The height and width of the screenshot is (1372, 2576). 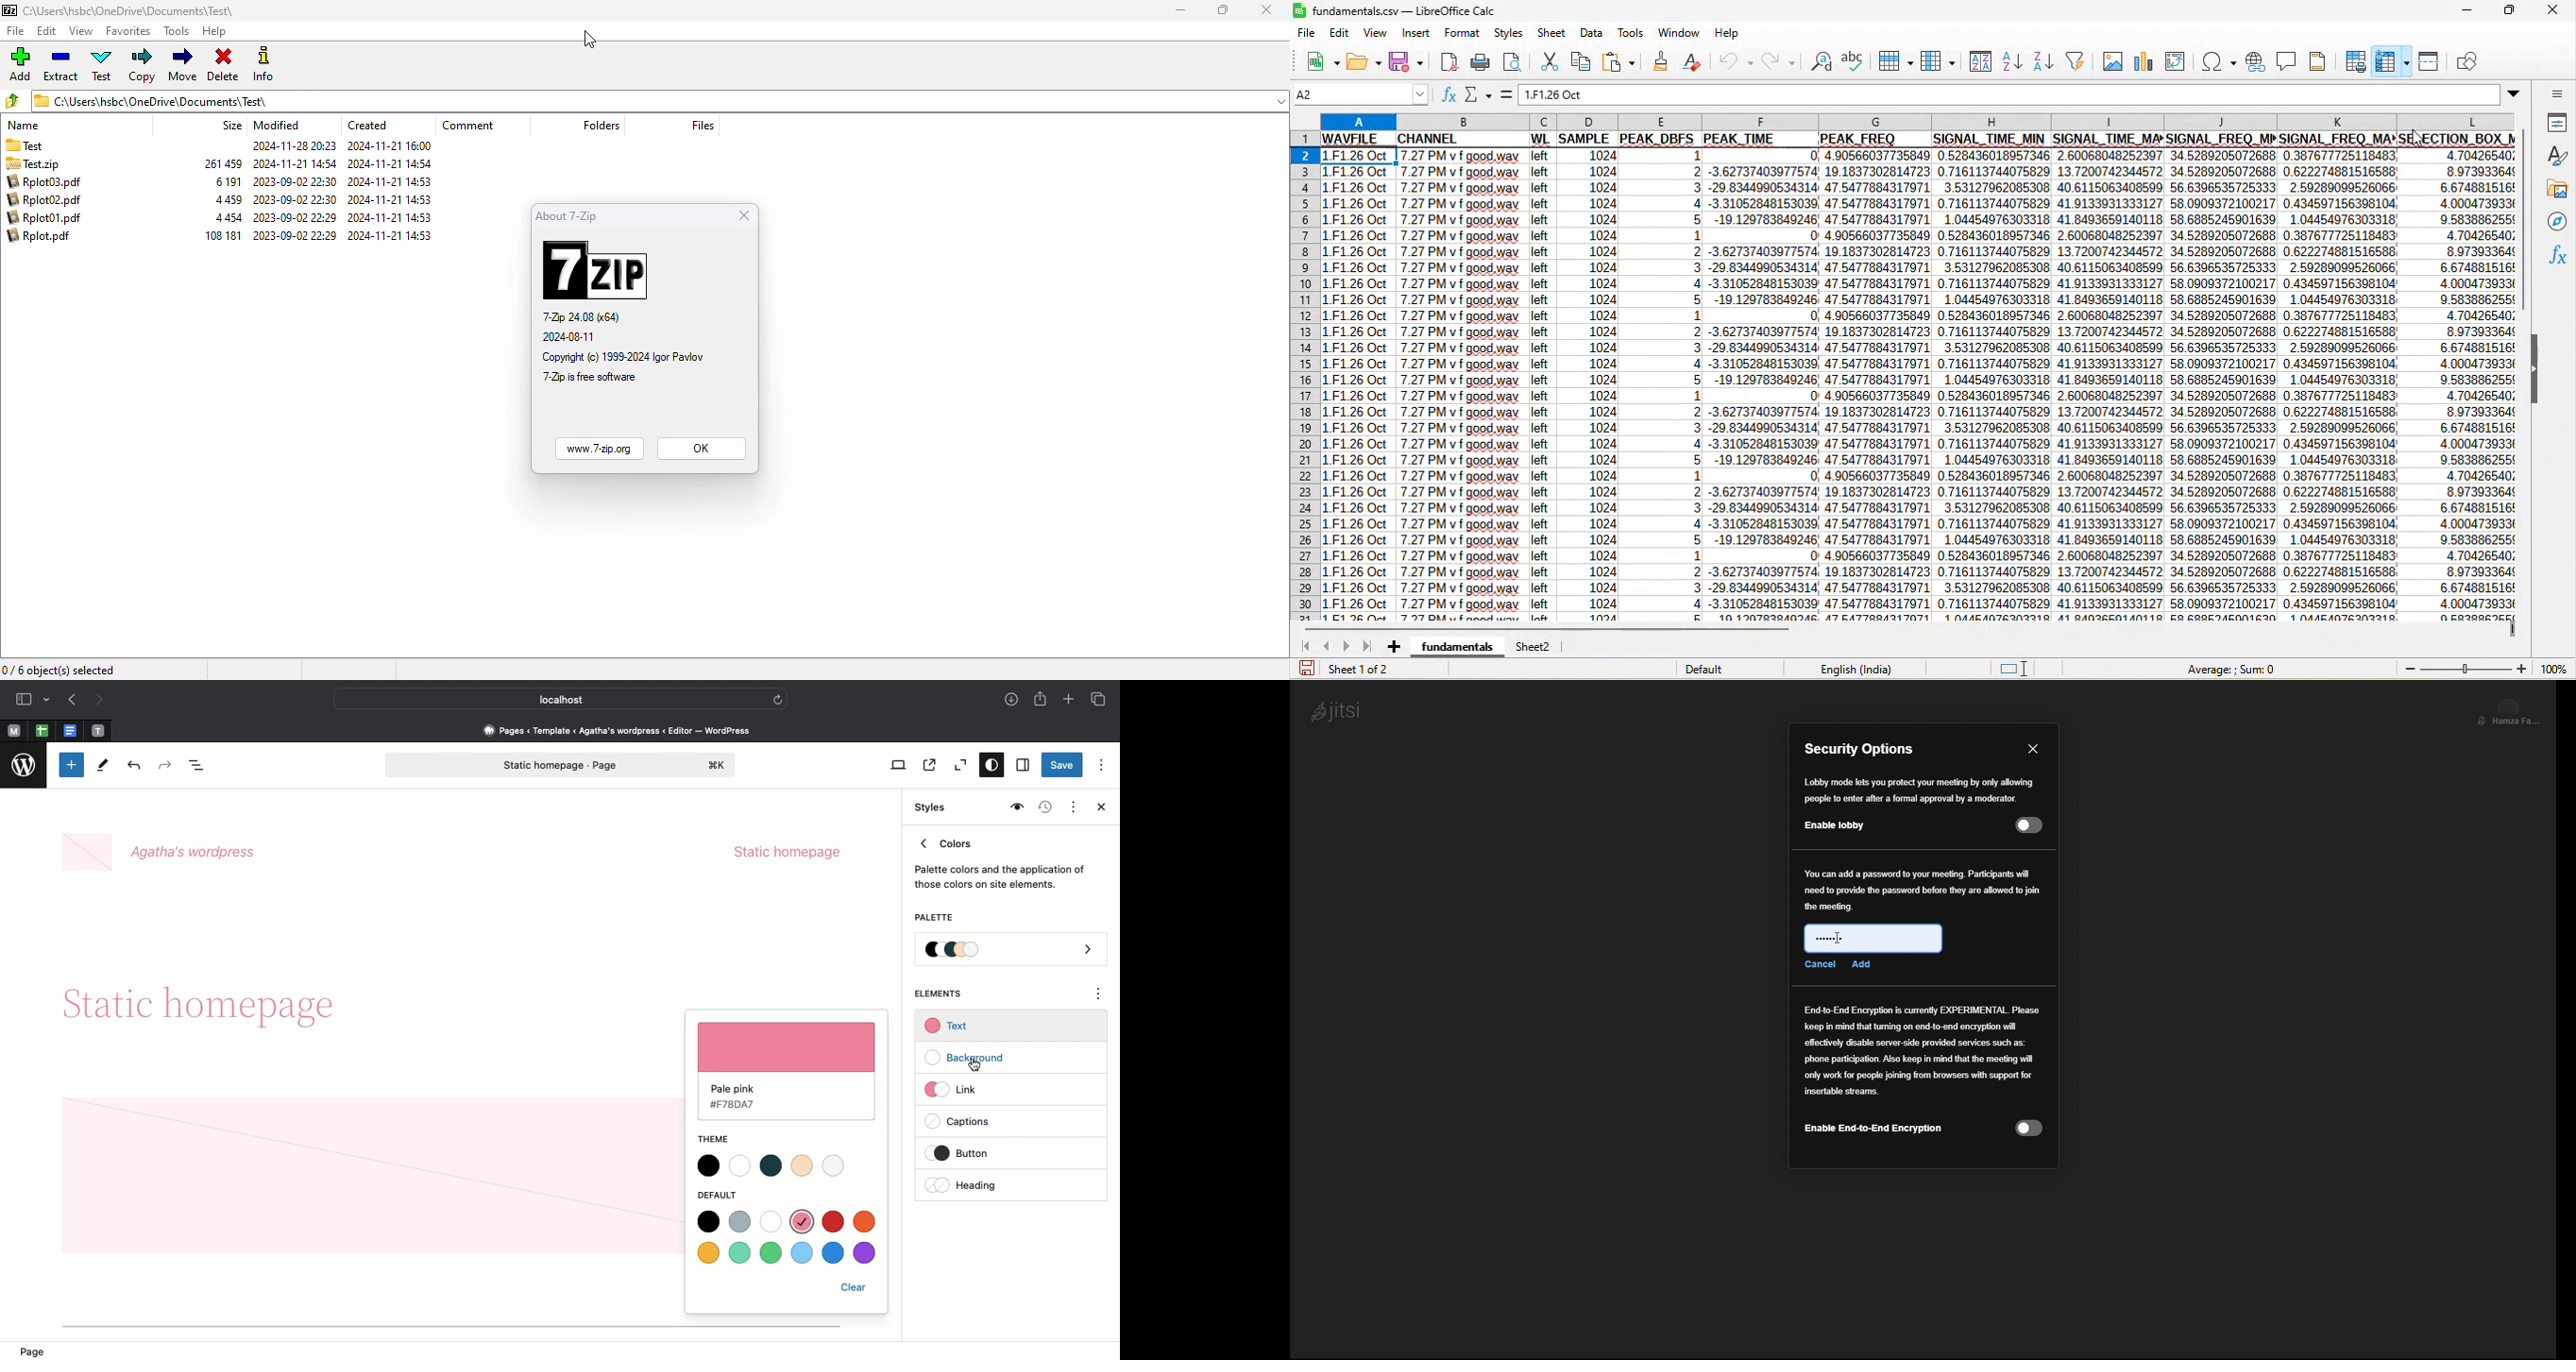 I want to click on format, so click(x=1461, y=34).